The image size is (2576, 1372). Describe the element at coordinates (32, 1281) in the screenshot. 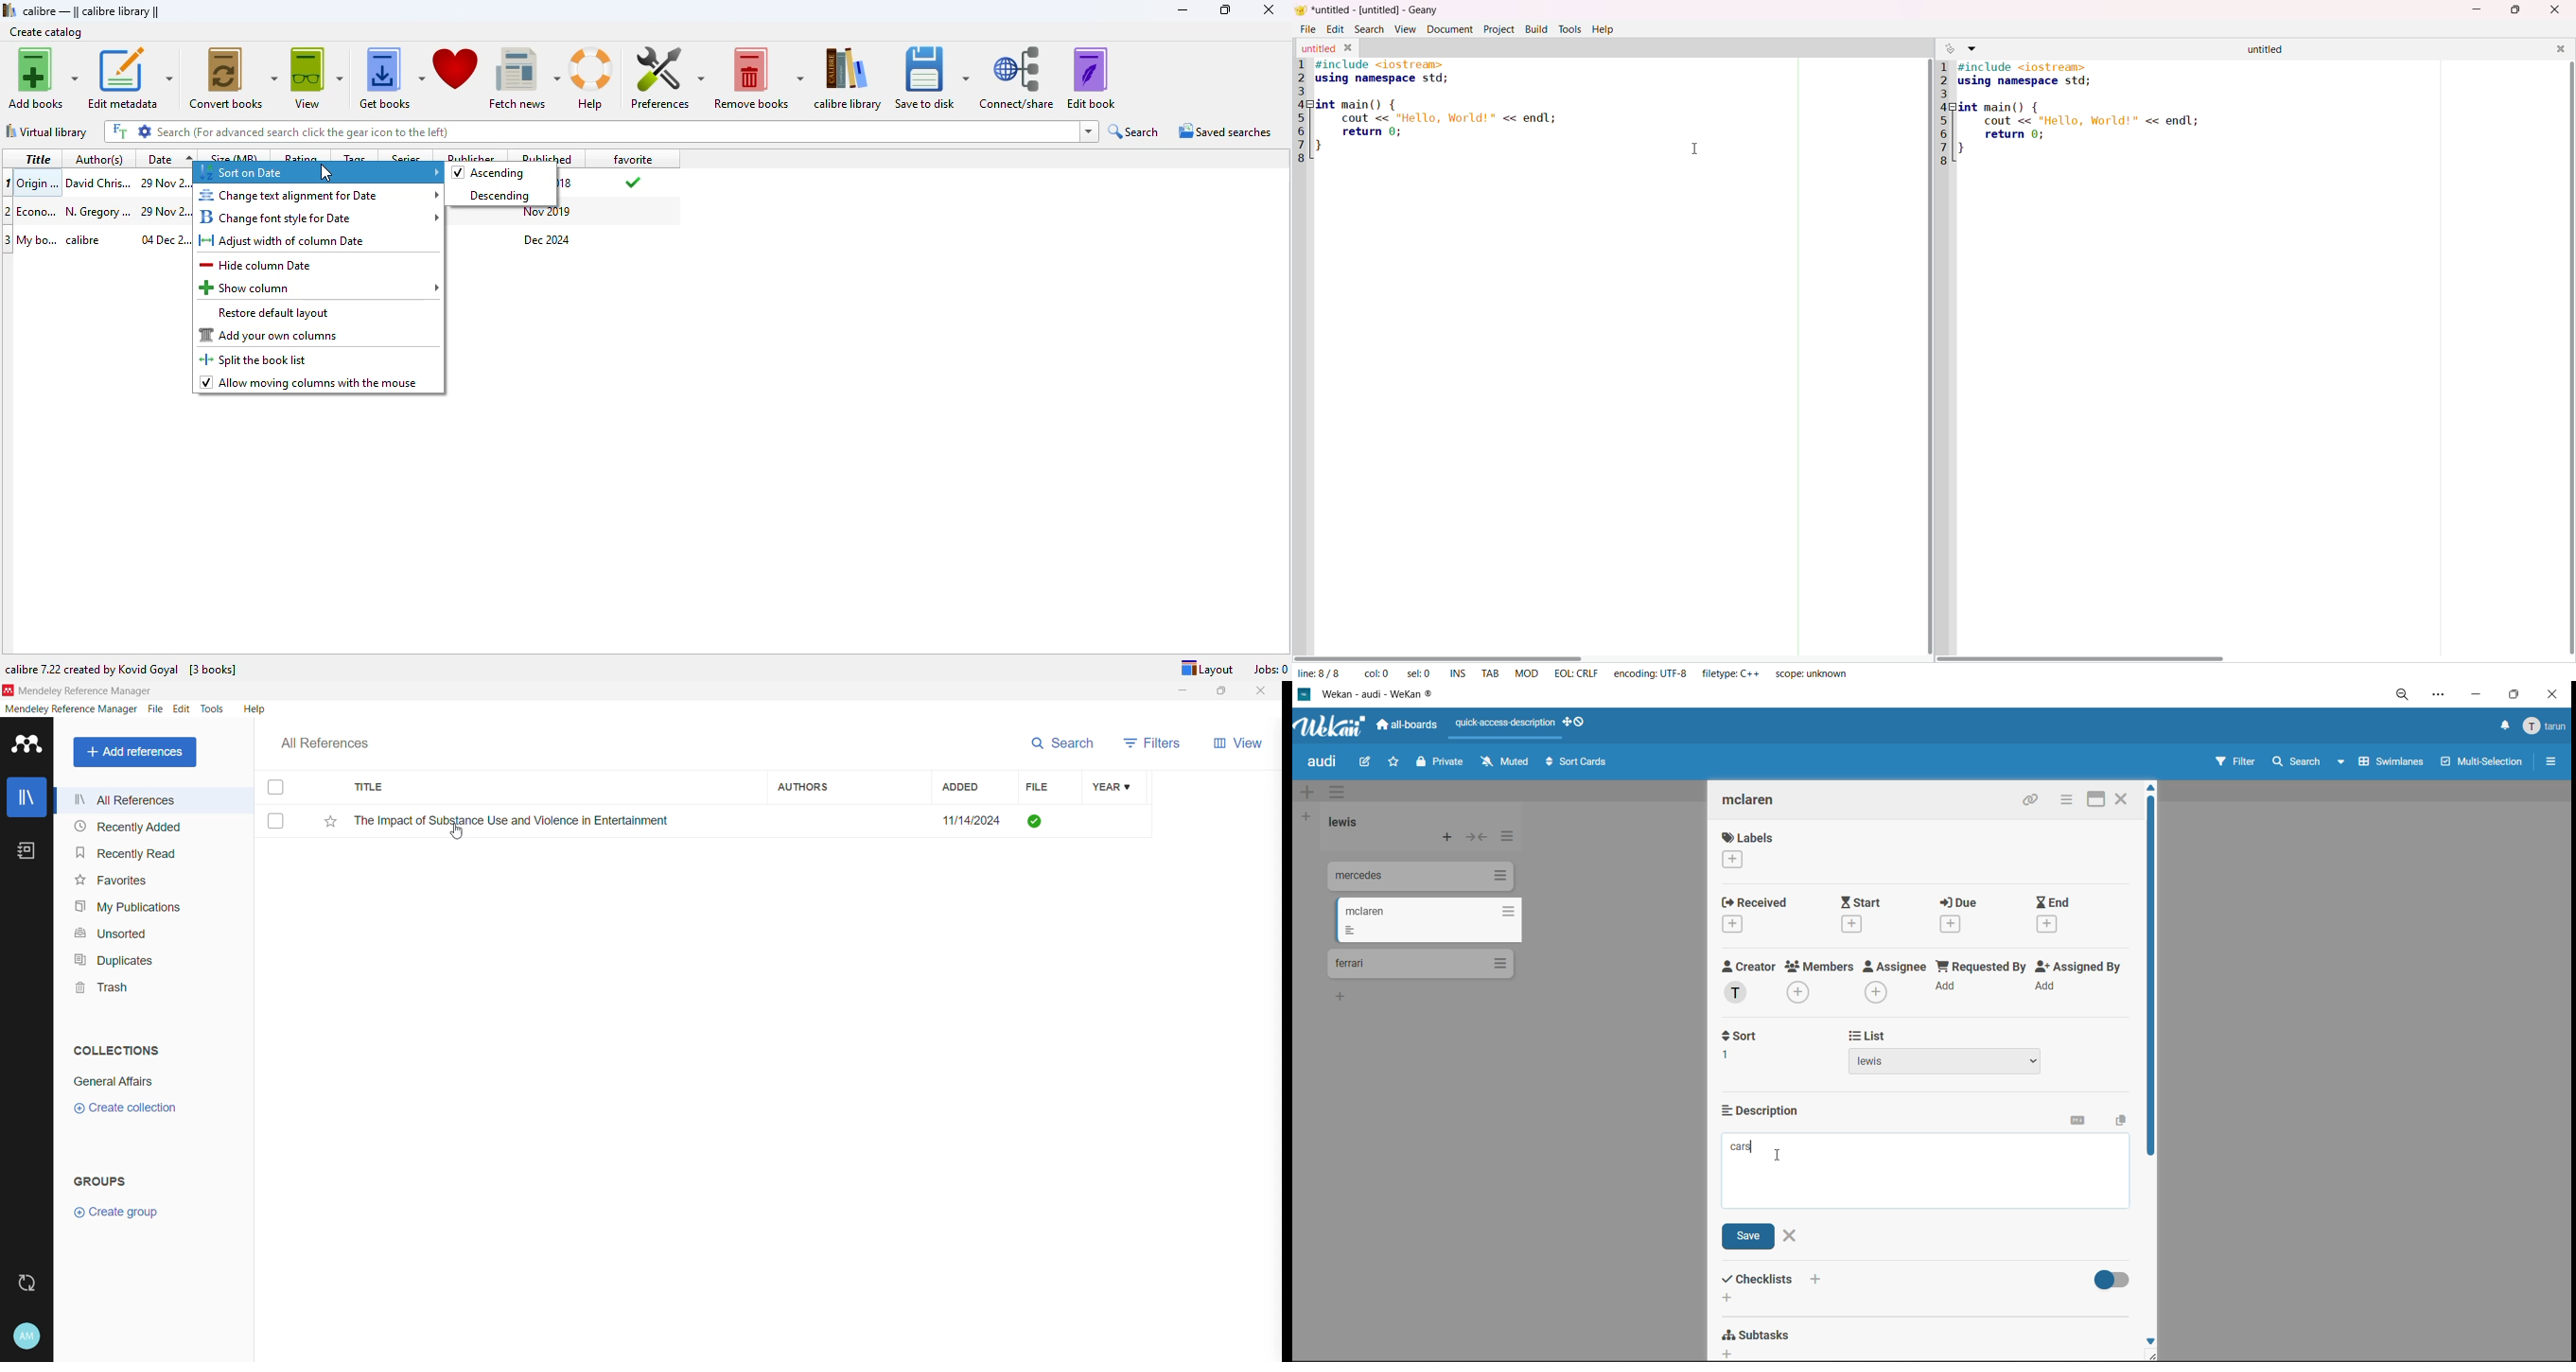

I see `Last Sync` at that location.